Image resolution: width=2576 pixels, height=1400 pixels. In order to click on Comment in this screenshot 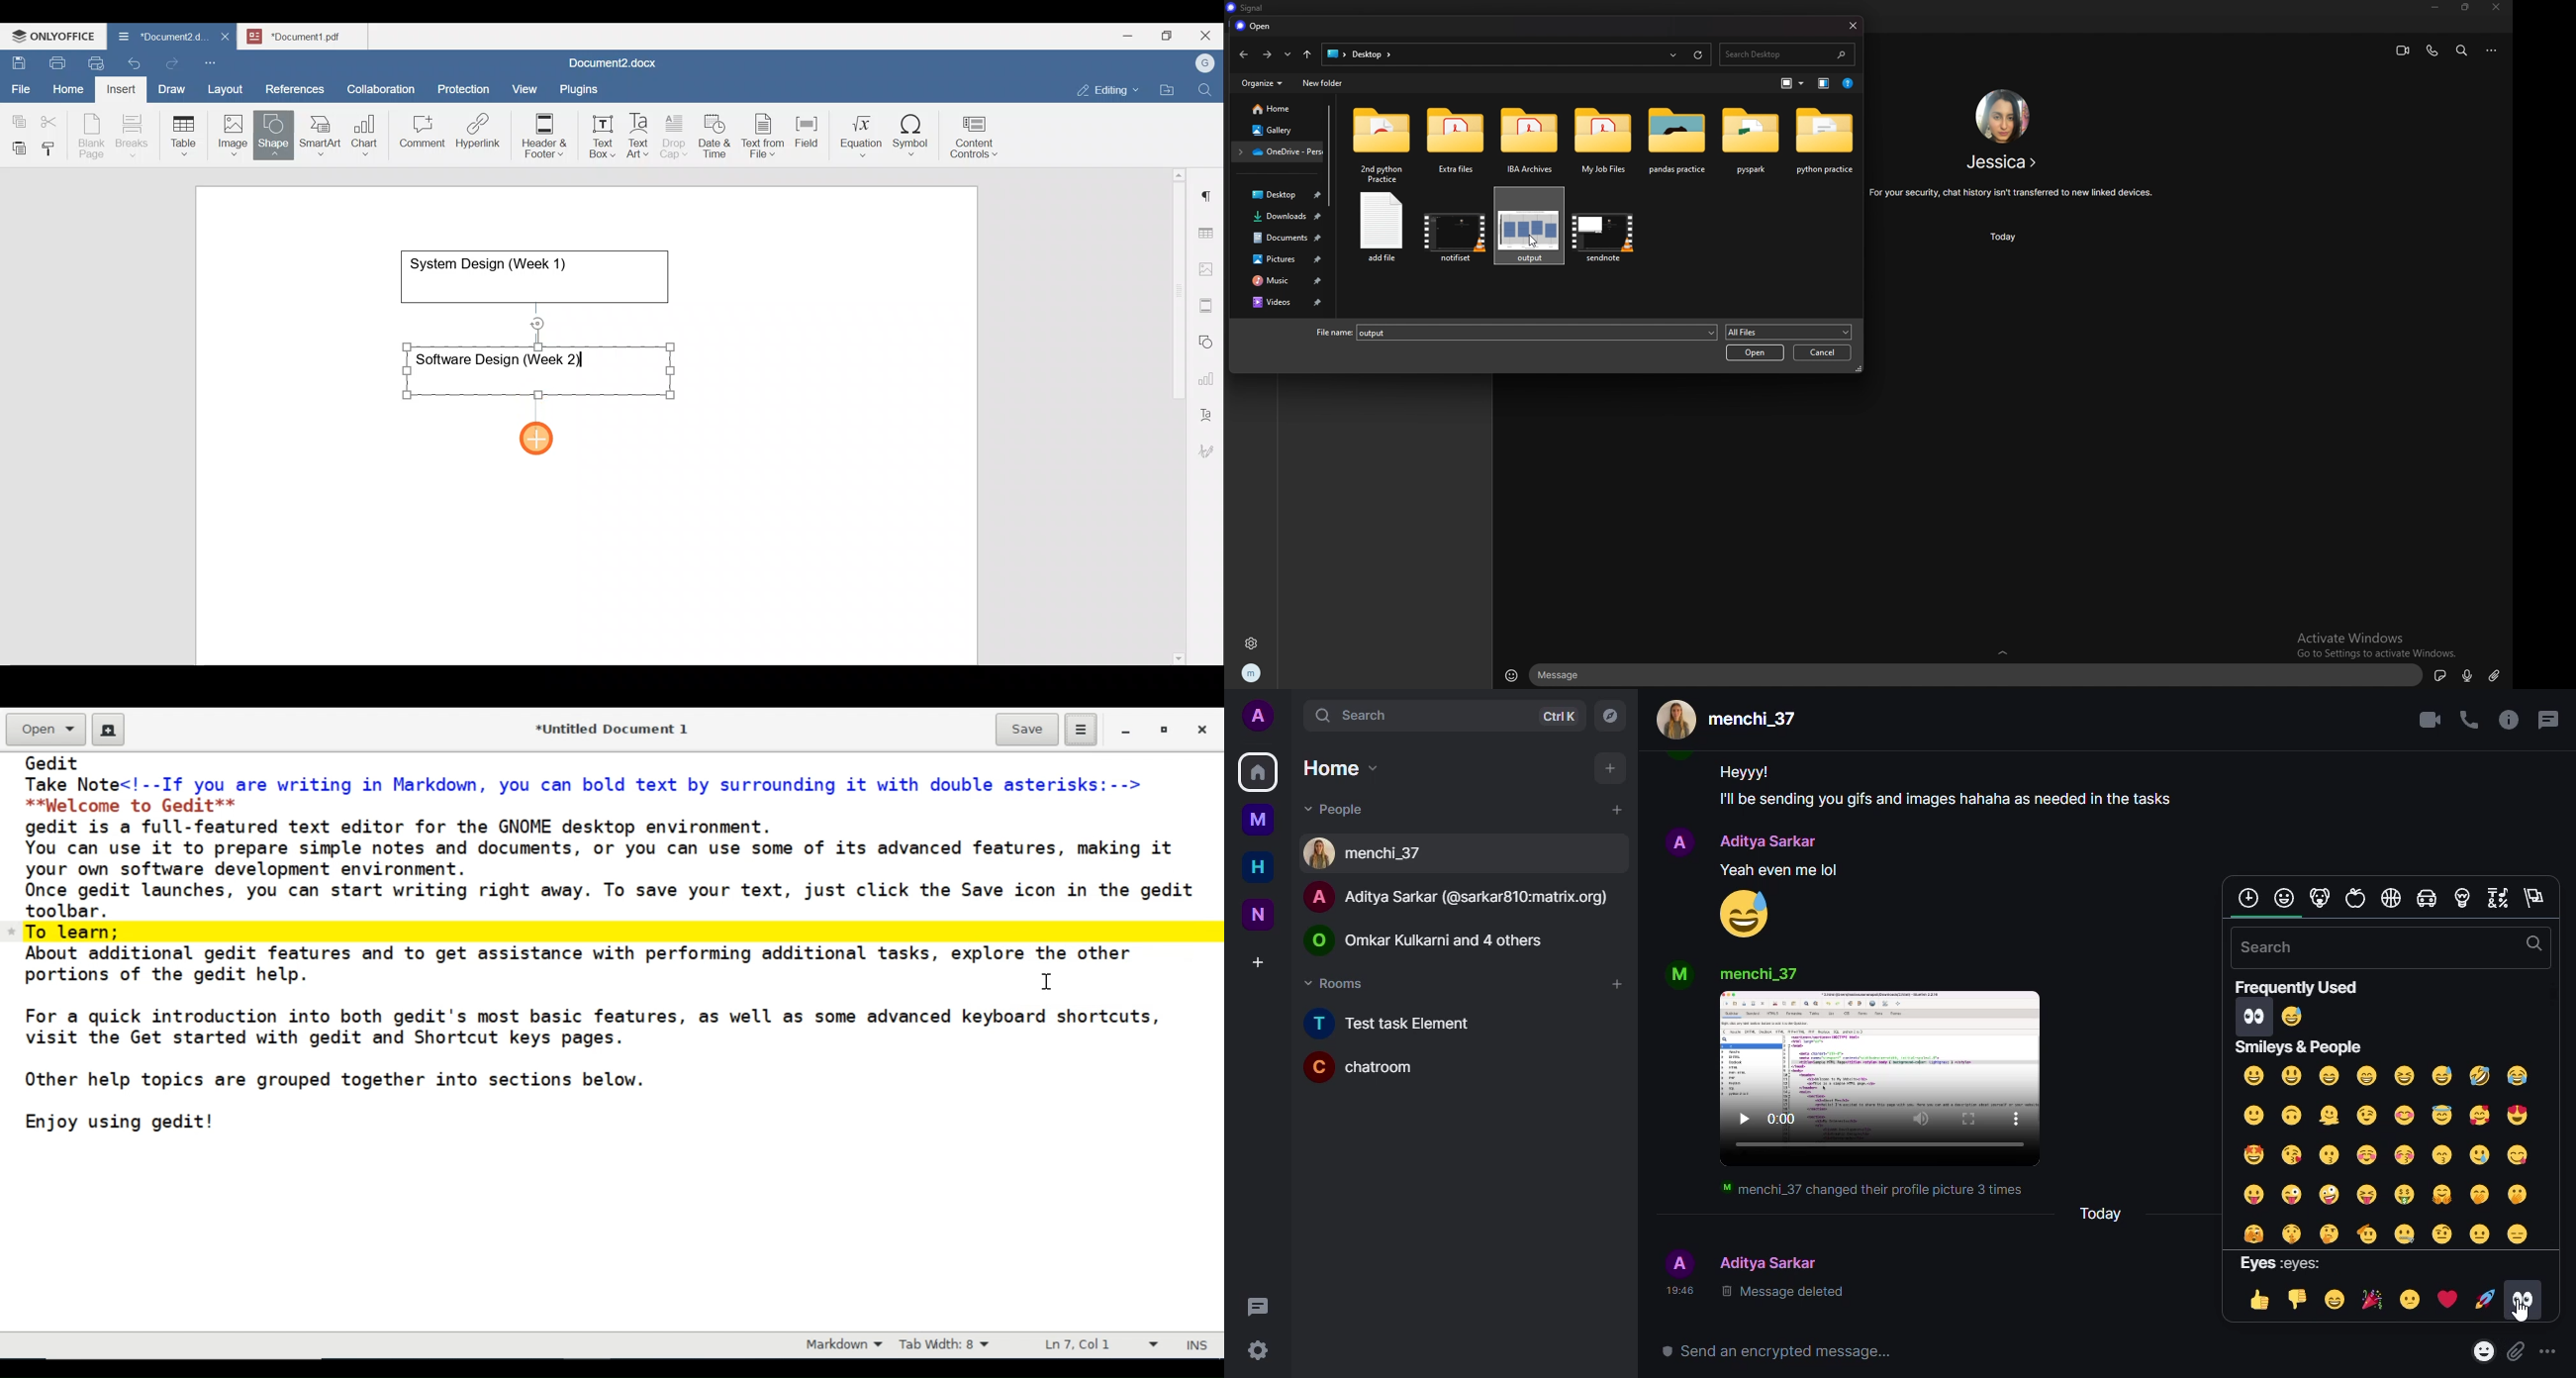, I will do `click(418, 135)`.